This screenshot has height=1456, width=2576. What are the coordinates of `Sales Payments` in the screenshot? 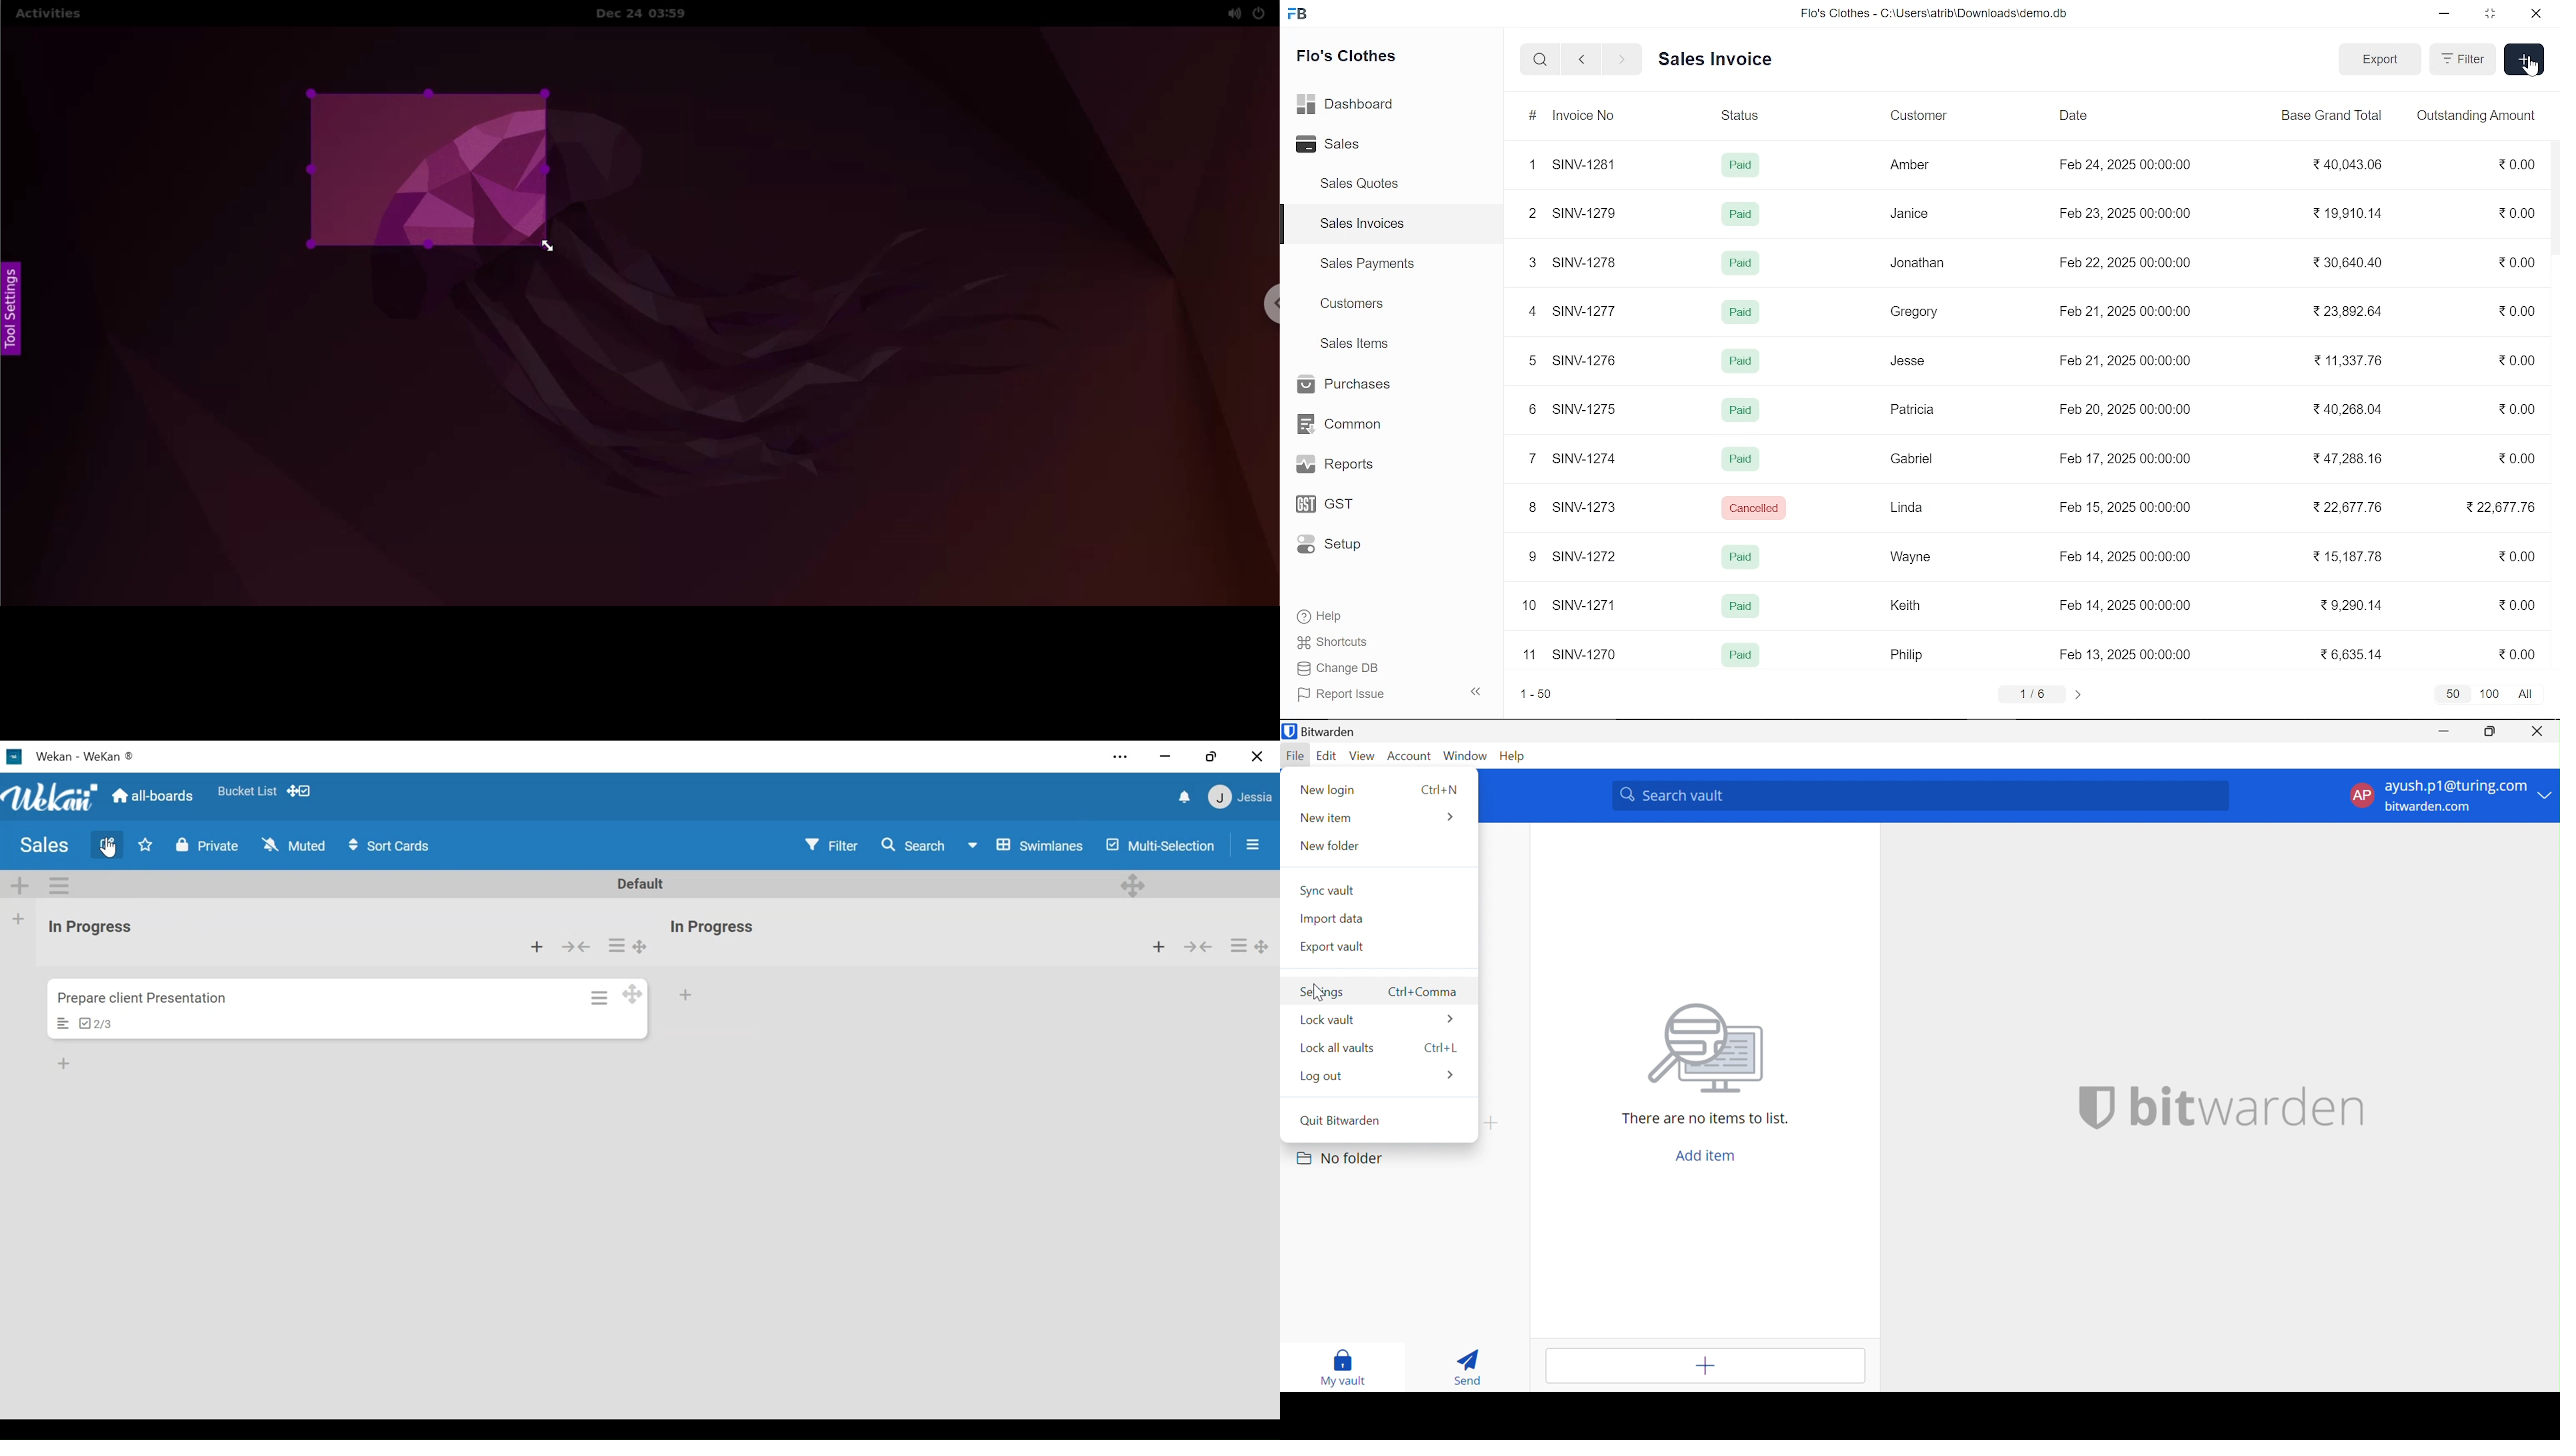 It's located at (1367, 264).